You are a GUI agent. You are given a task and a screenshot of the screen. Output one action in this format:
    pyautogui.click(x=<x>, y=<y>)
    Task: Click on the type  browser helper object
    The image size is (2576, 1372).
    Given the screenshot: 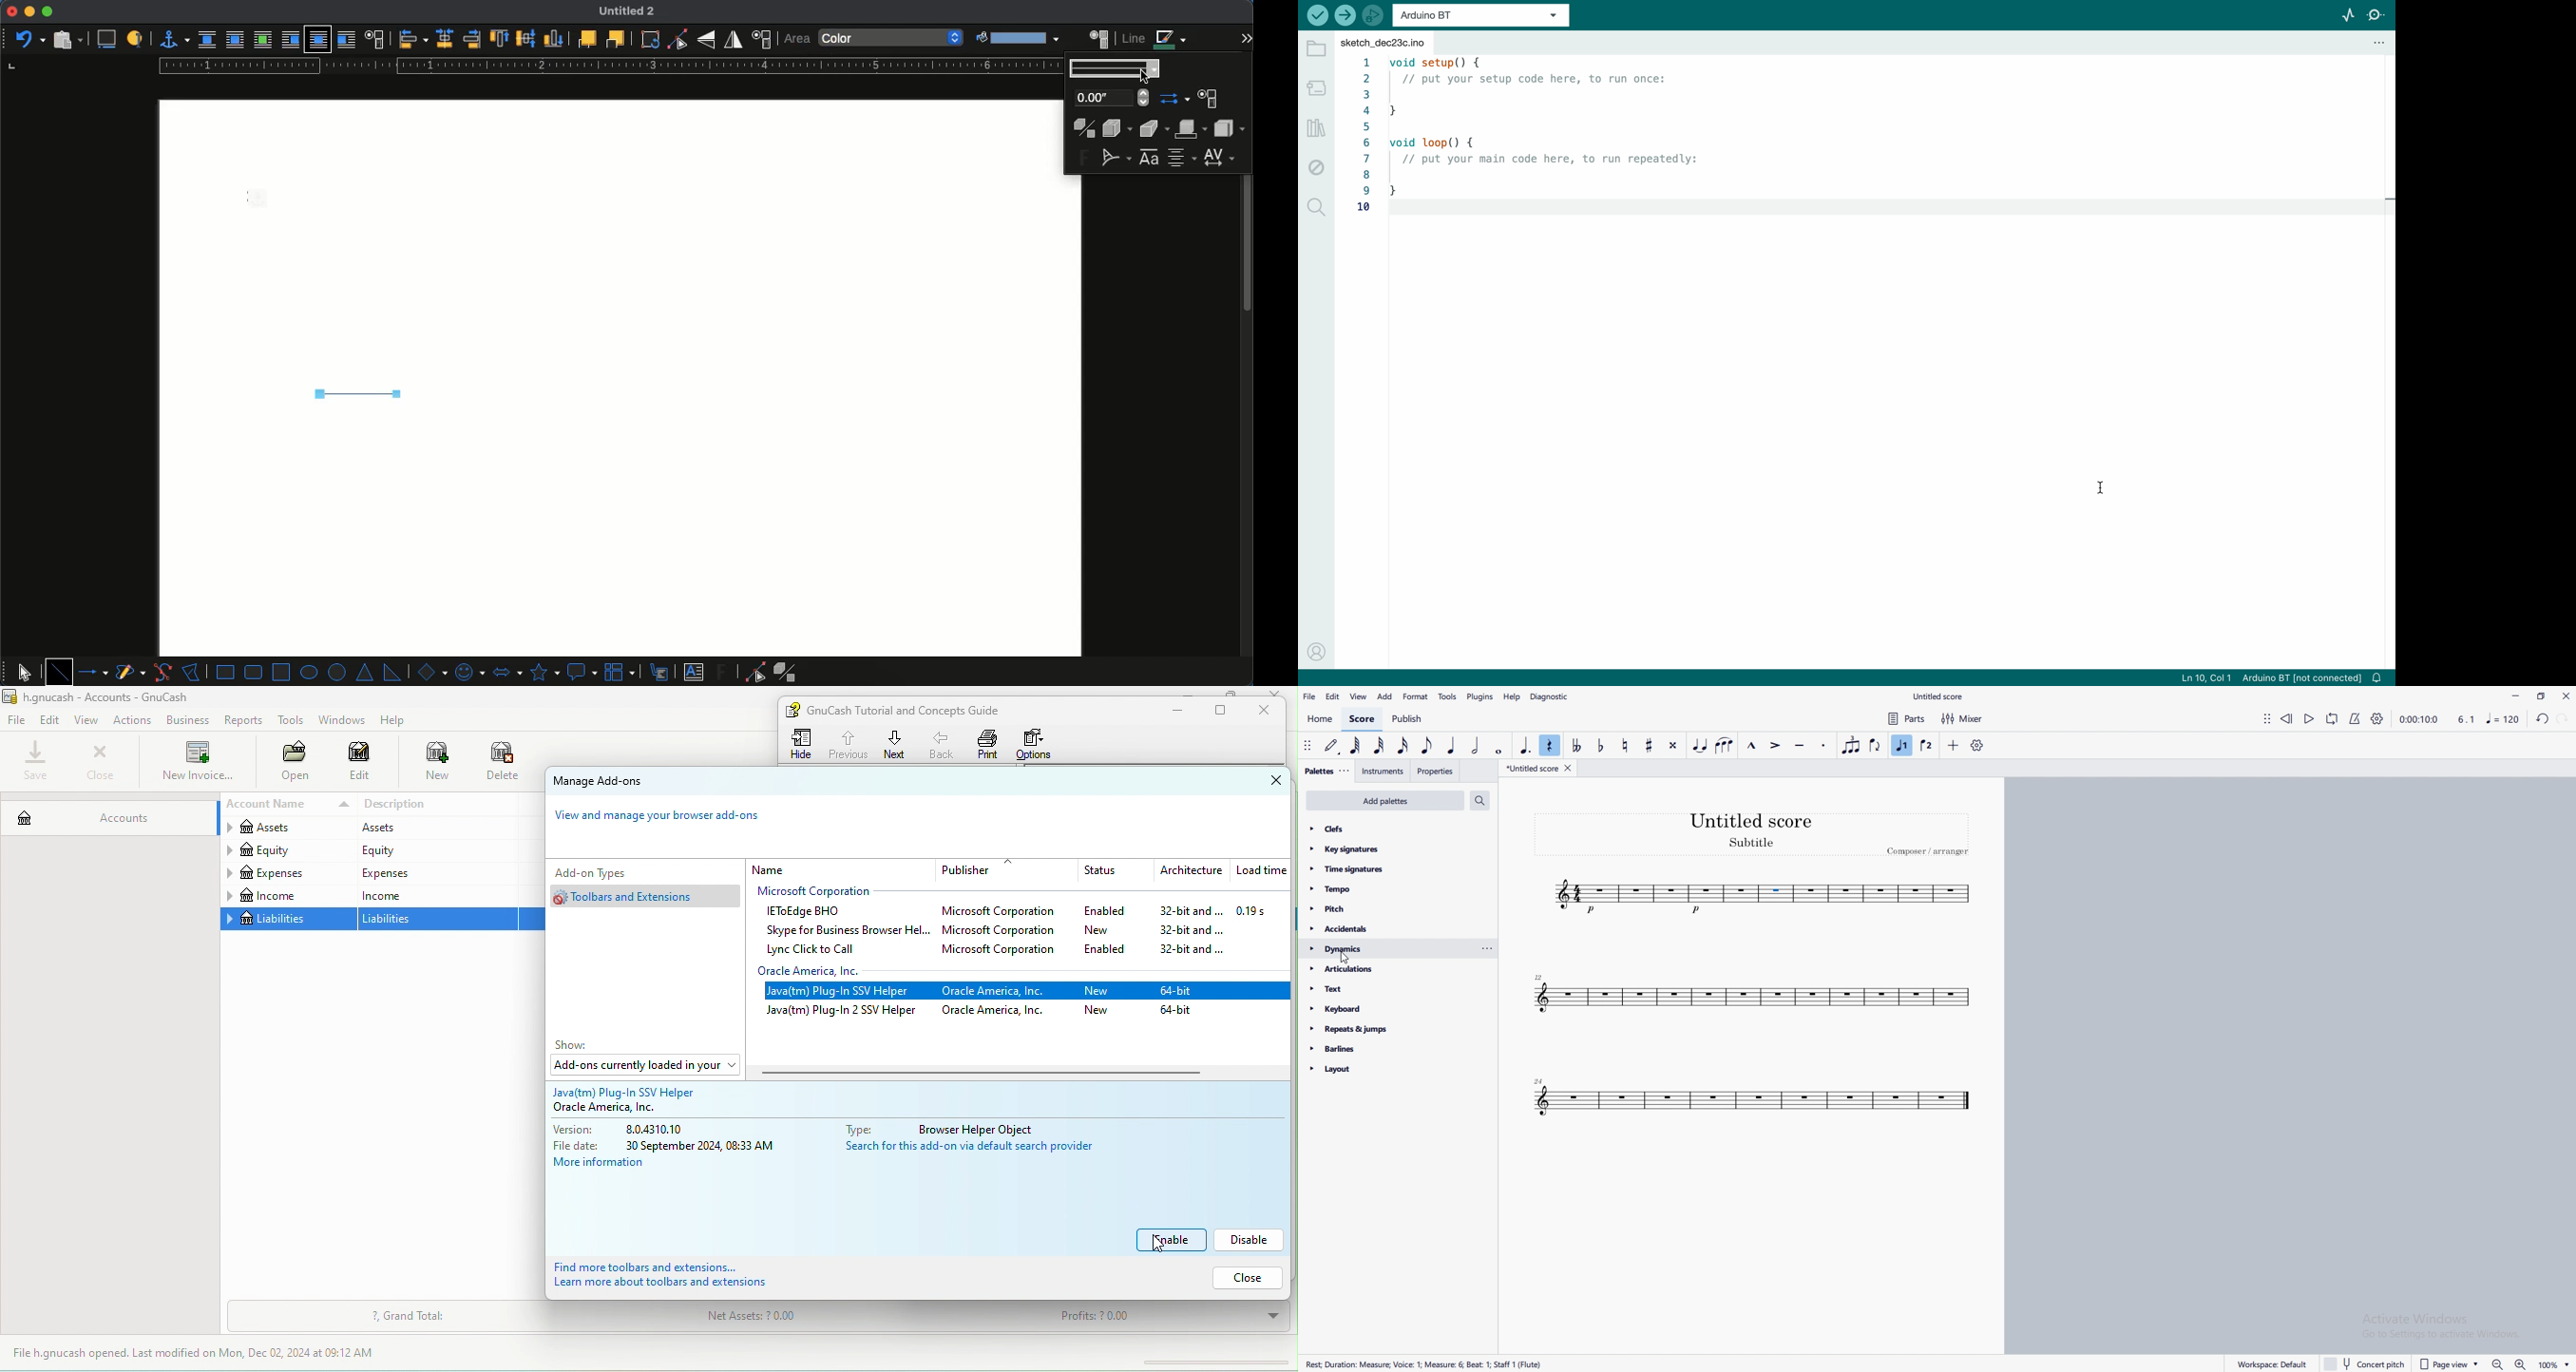 What is the action you would take?
    pyautogui.click(x=952, y=1127)
    